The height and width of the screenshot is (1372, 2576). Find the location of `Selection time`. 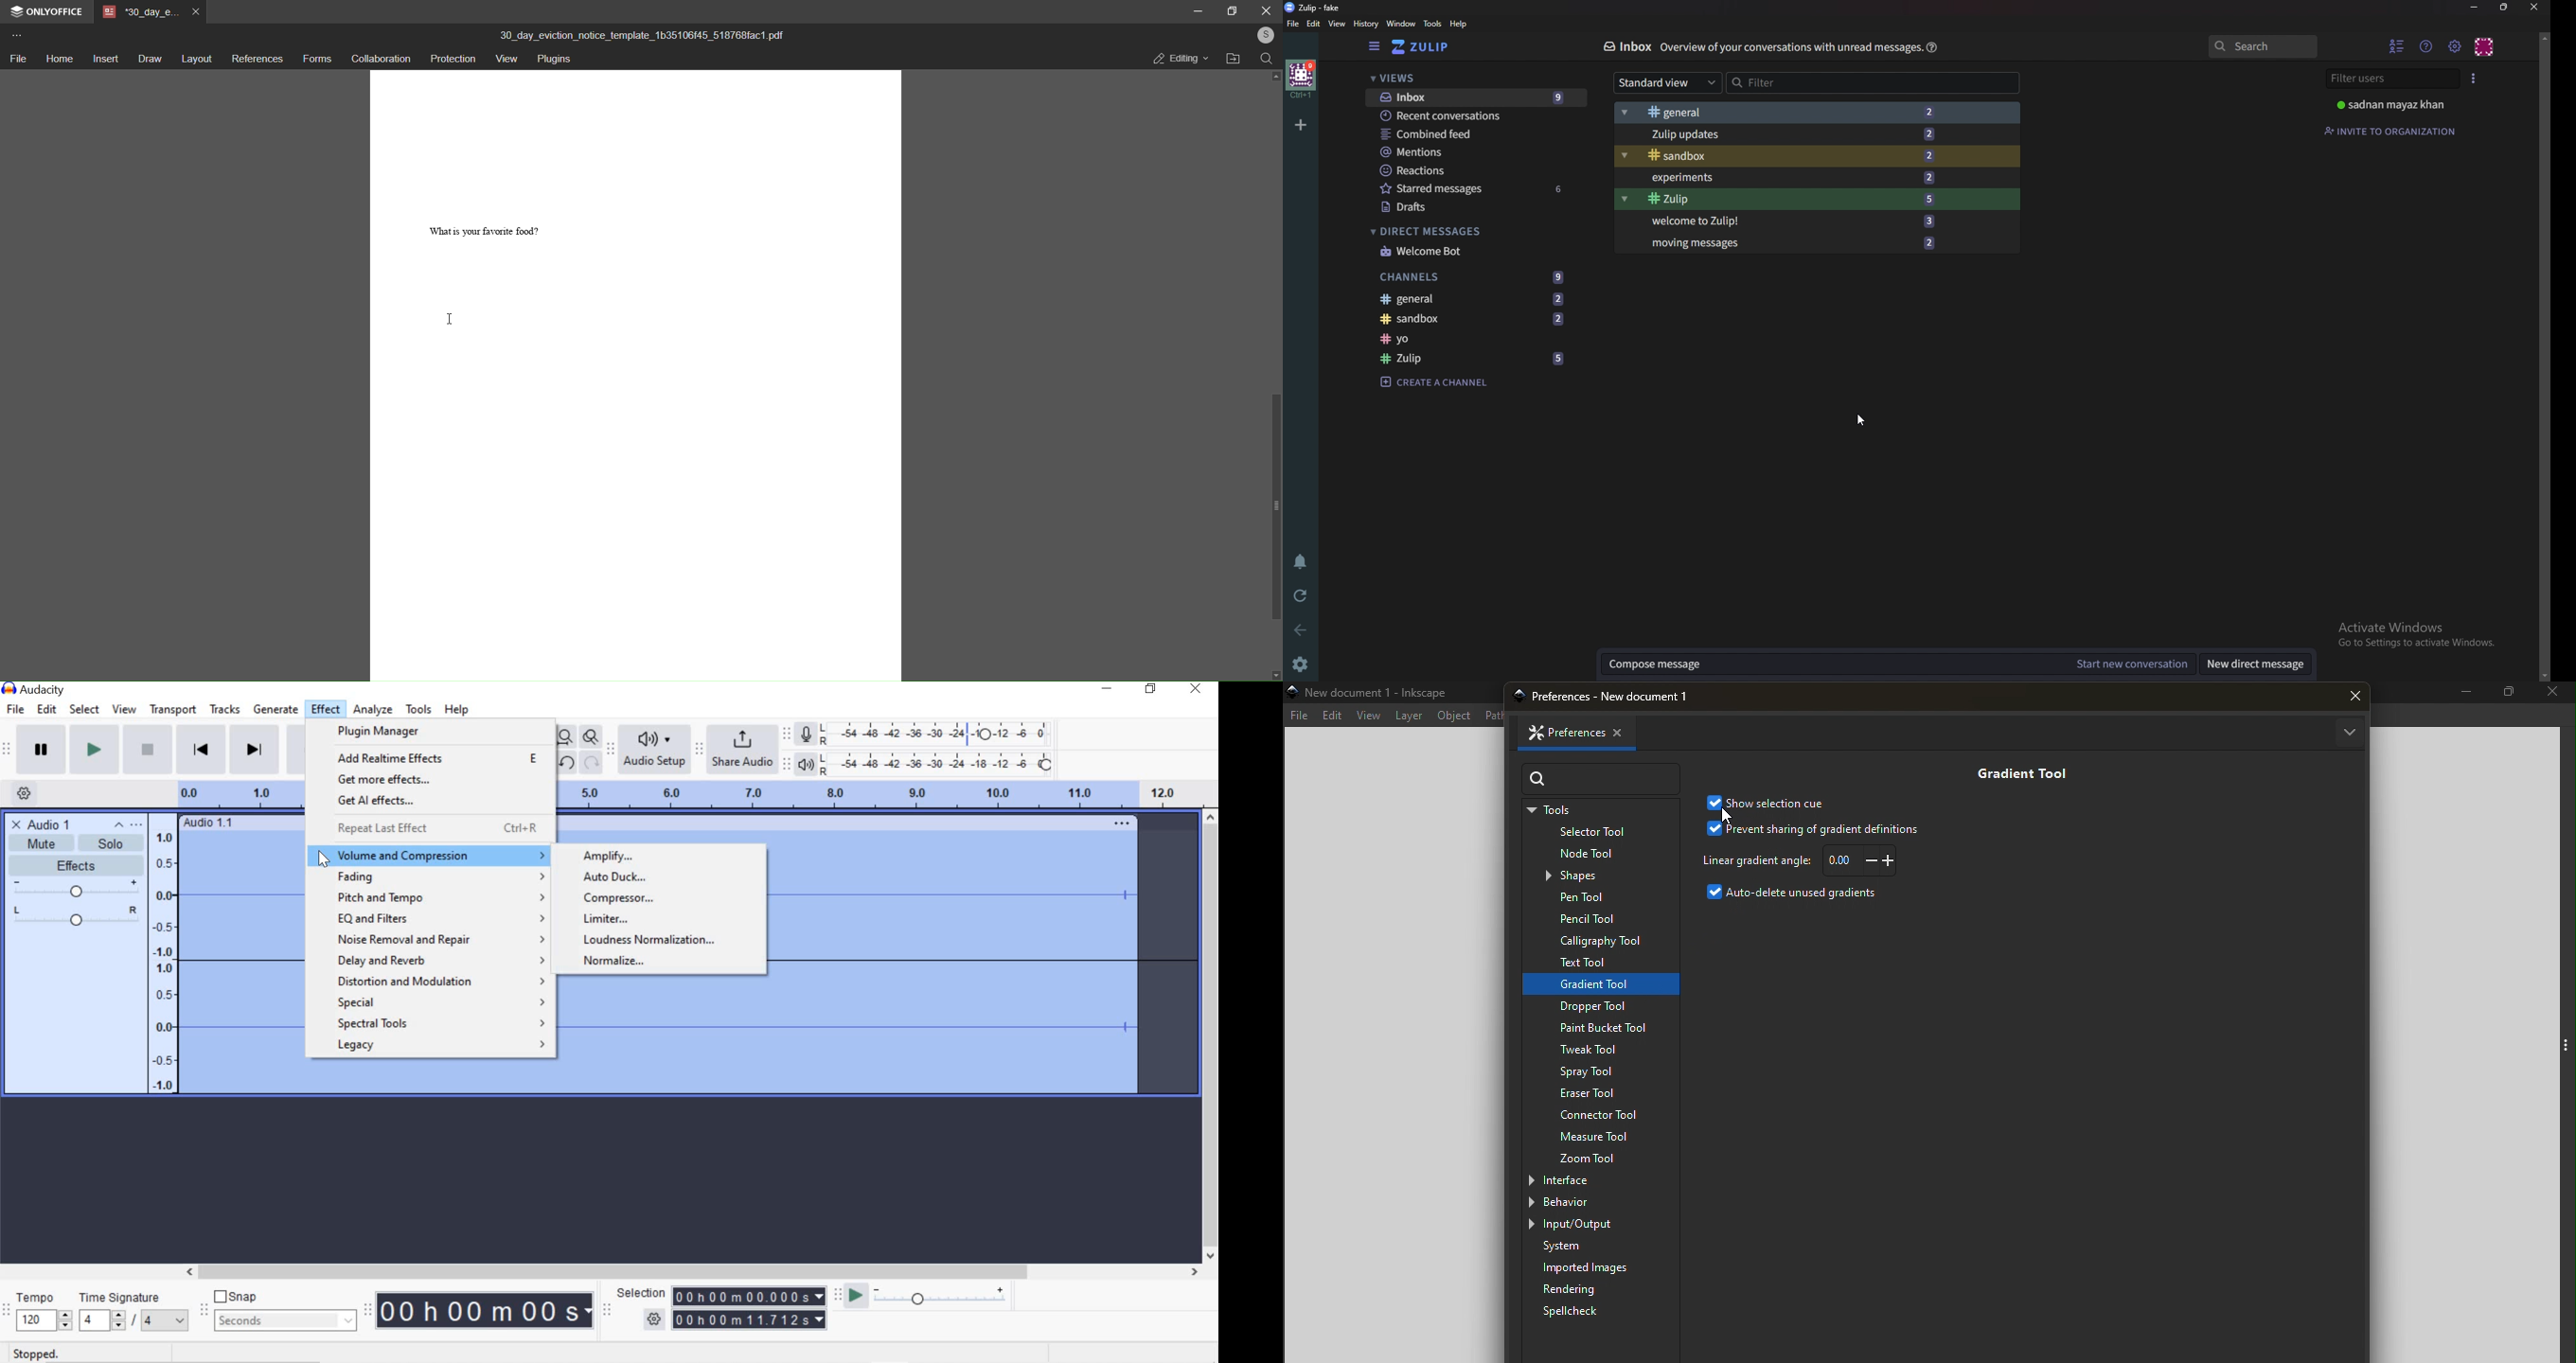

Selection time is located at coordinates (751, 1308).